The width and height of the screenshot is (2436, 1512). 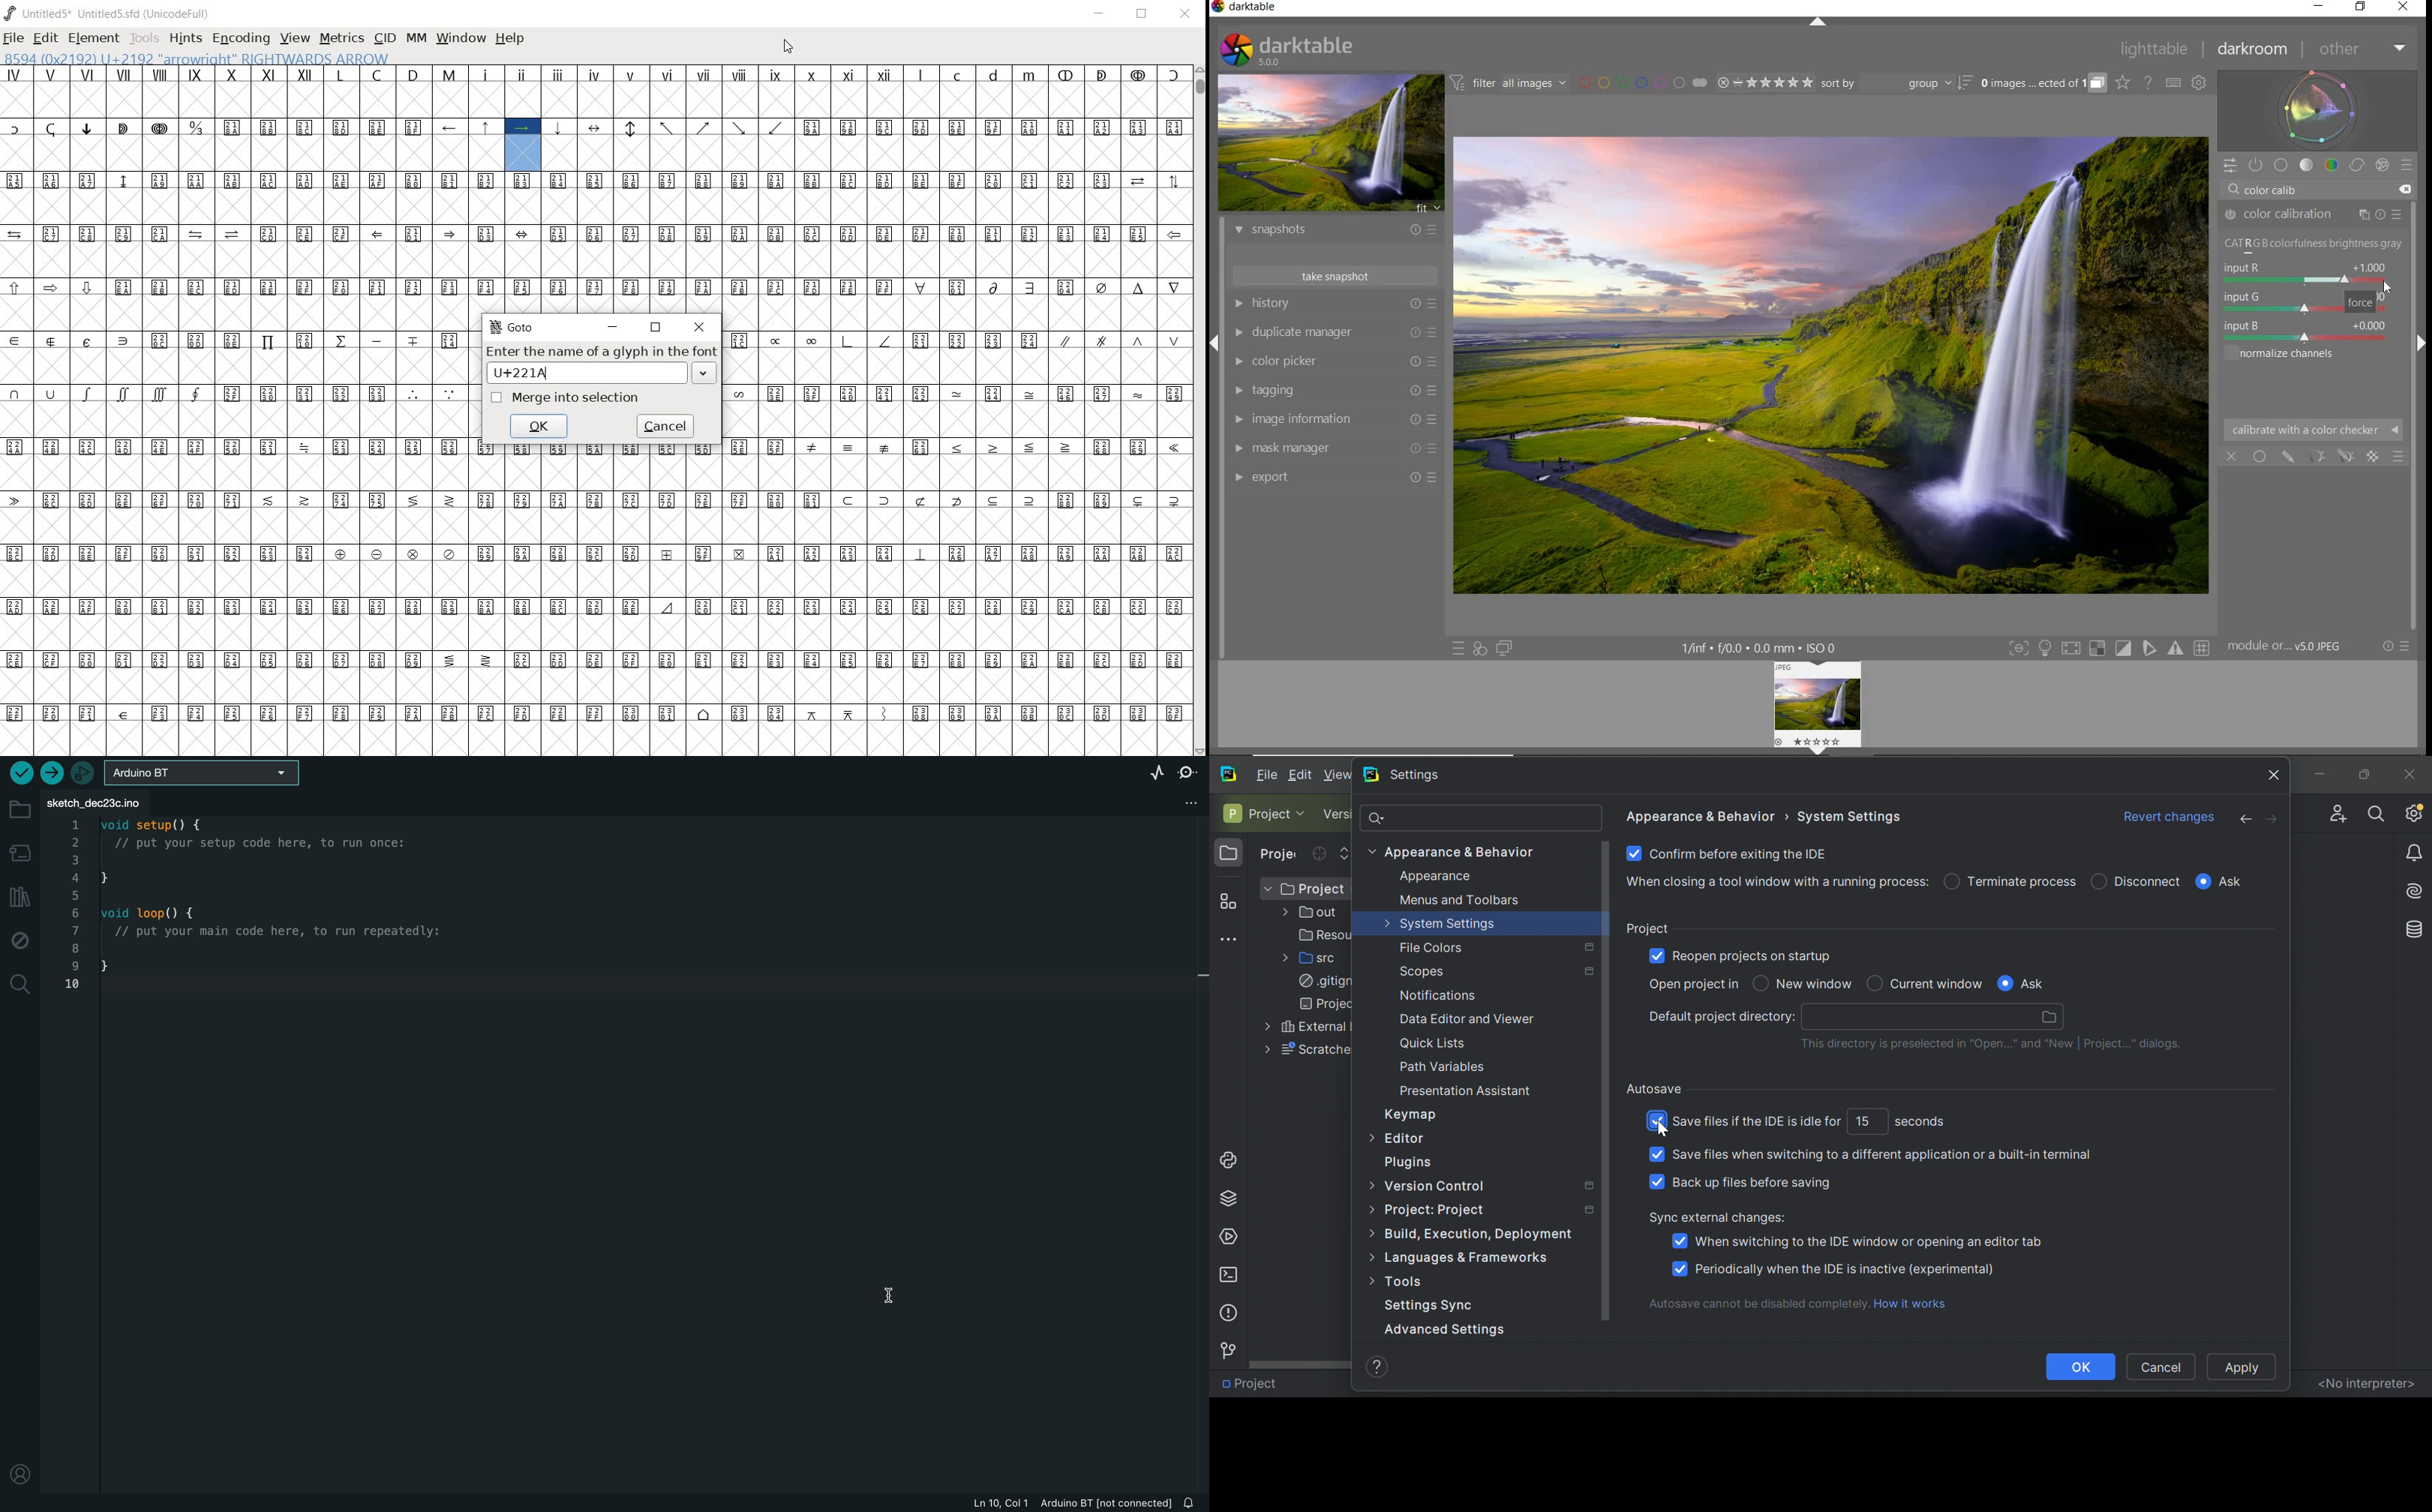 I want to click on More, so click(x=1282, y=913).